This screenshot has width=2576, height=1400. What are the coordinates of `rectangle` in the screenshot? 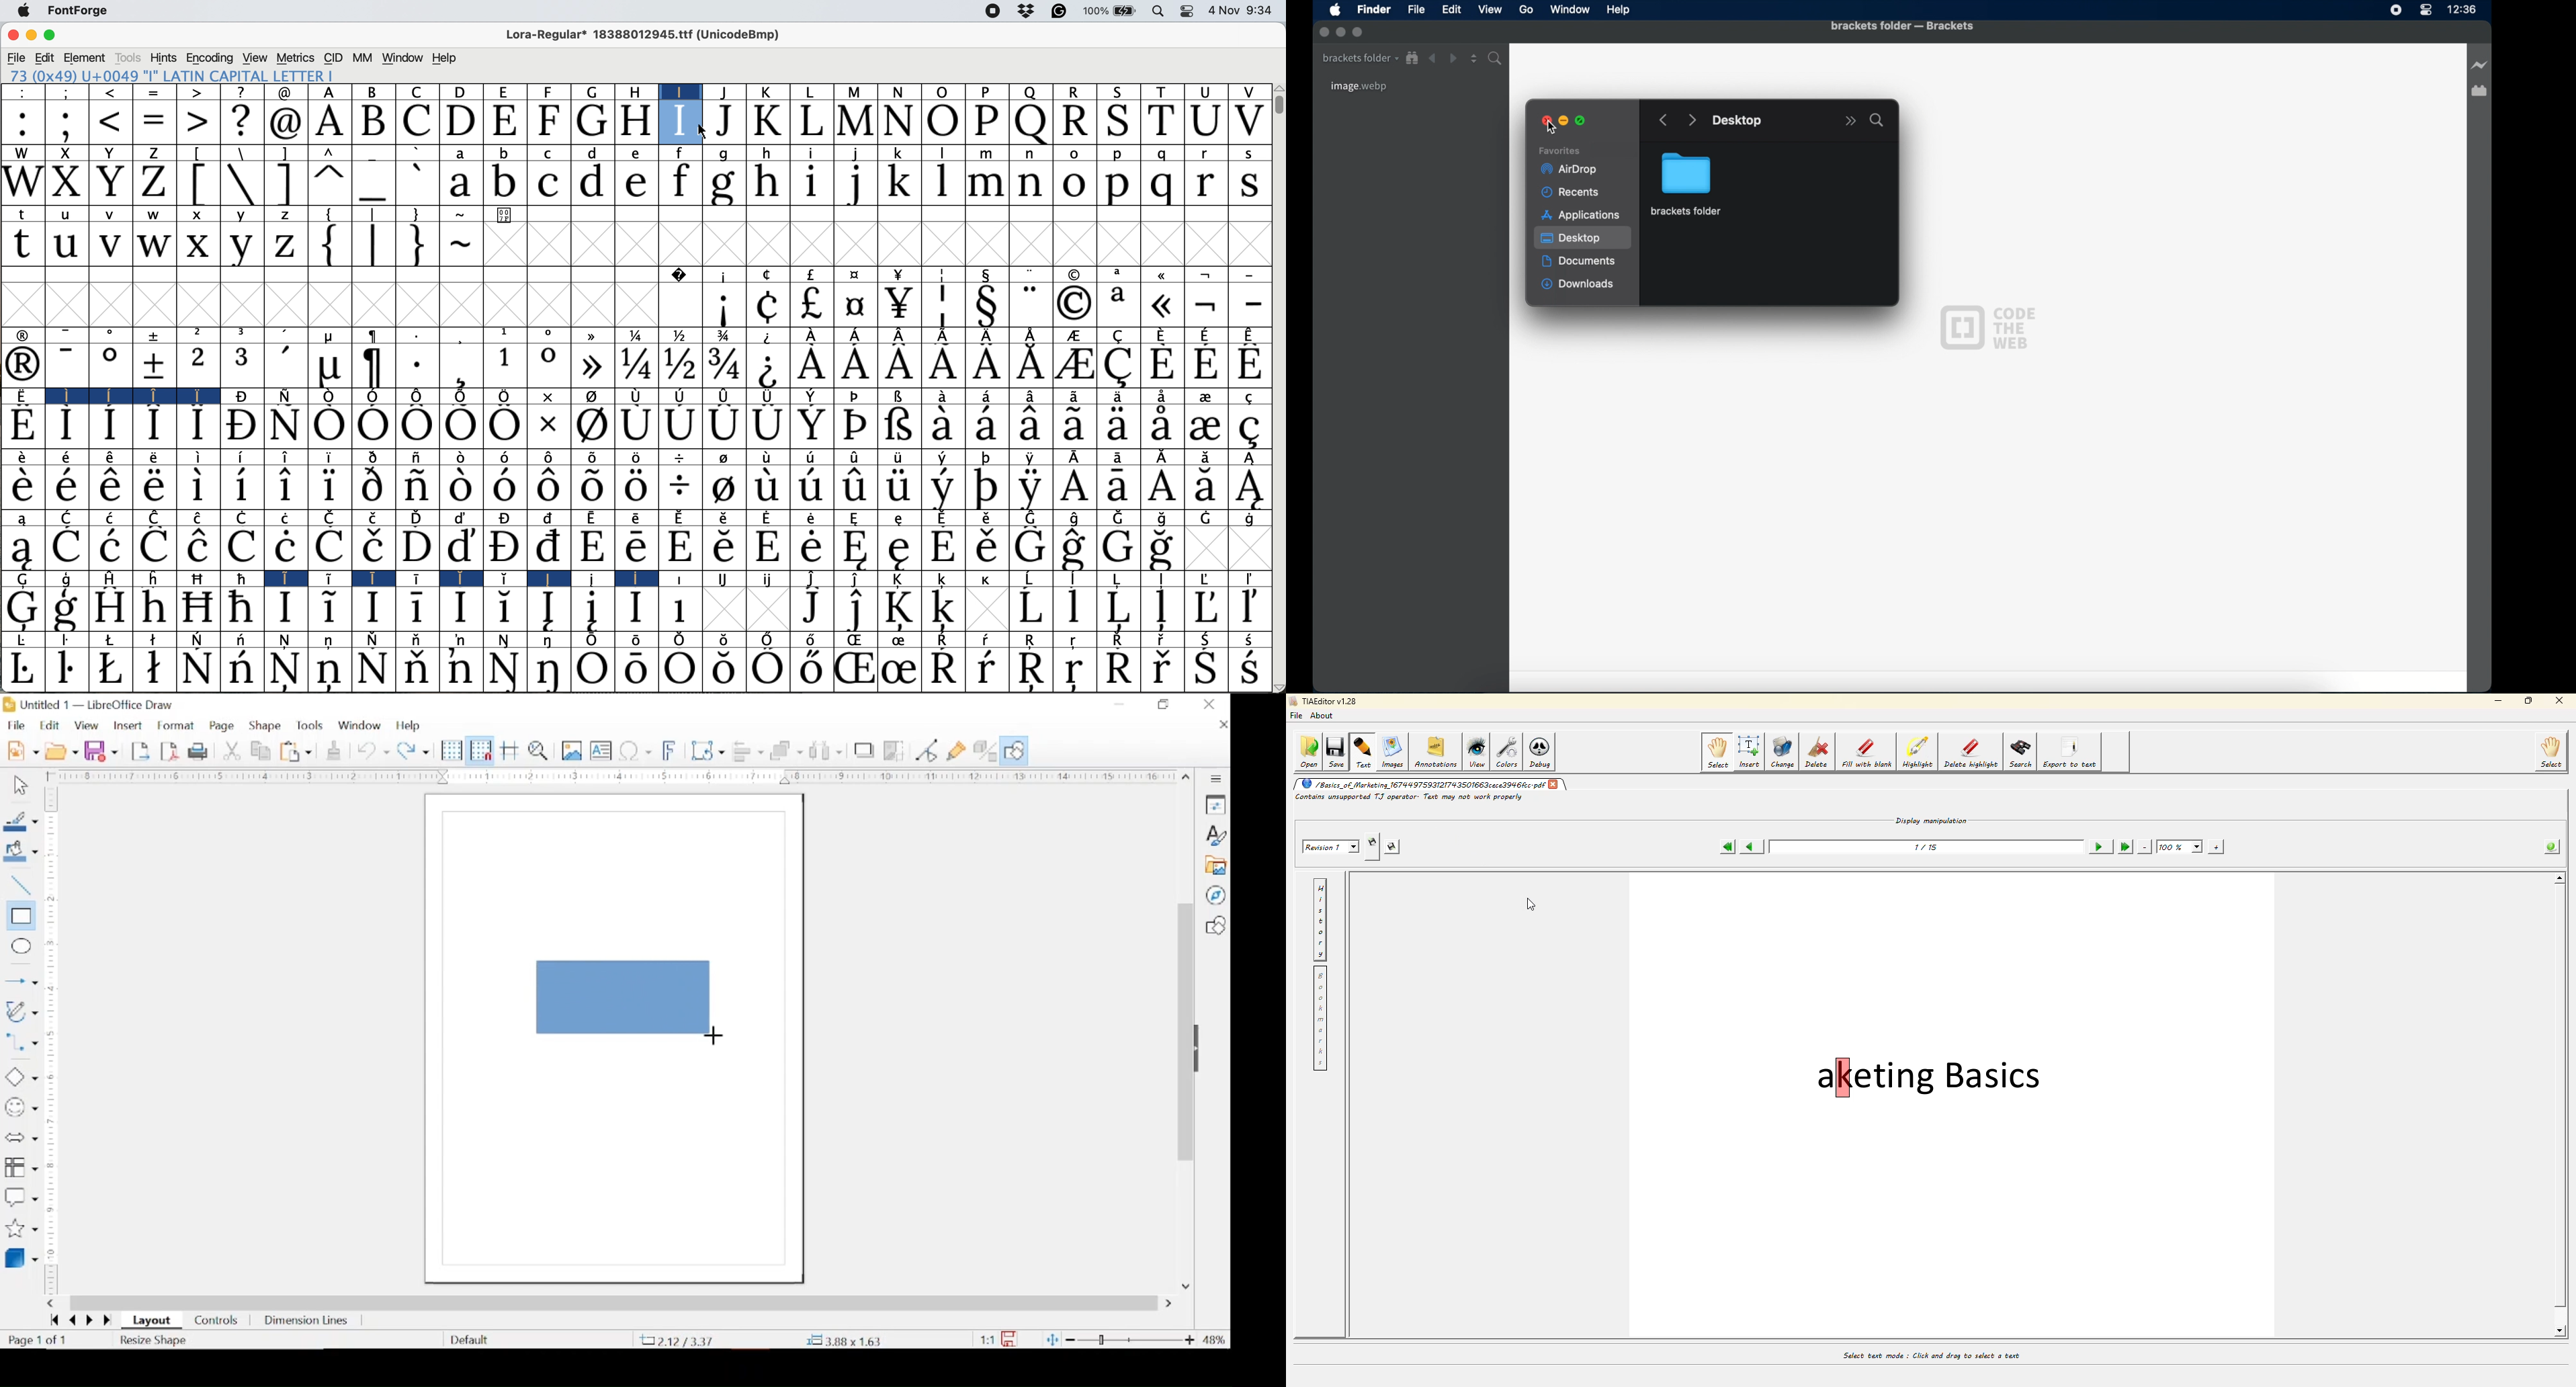 It's located at (625, 998).